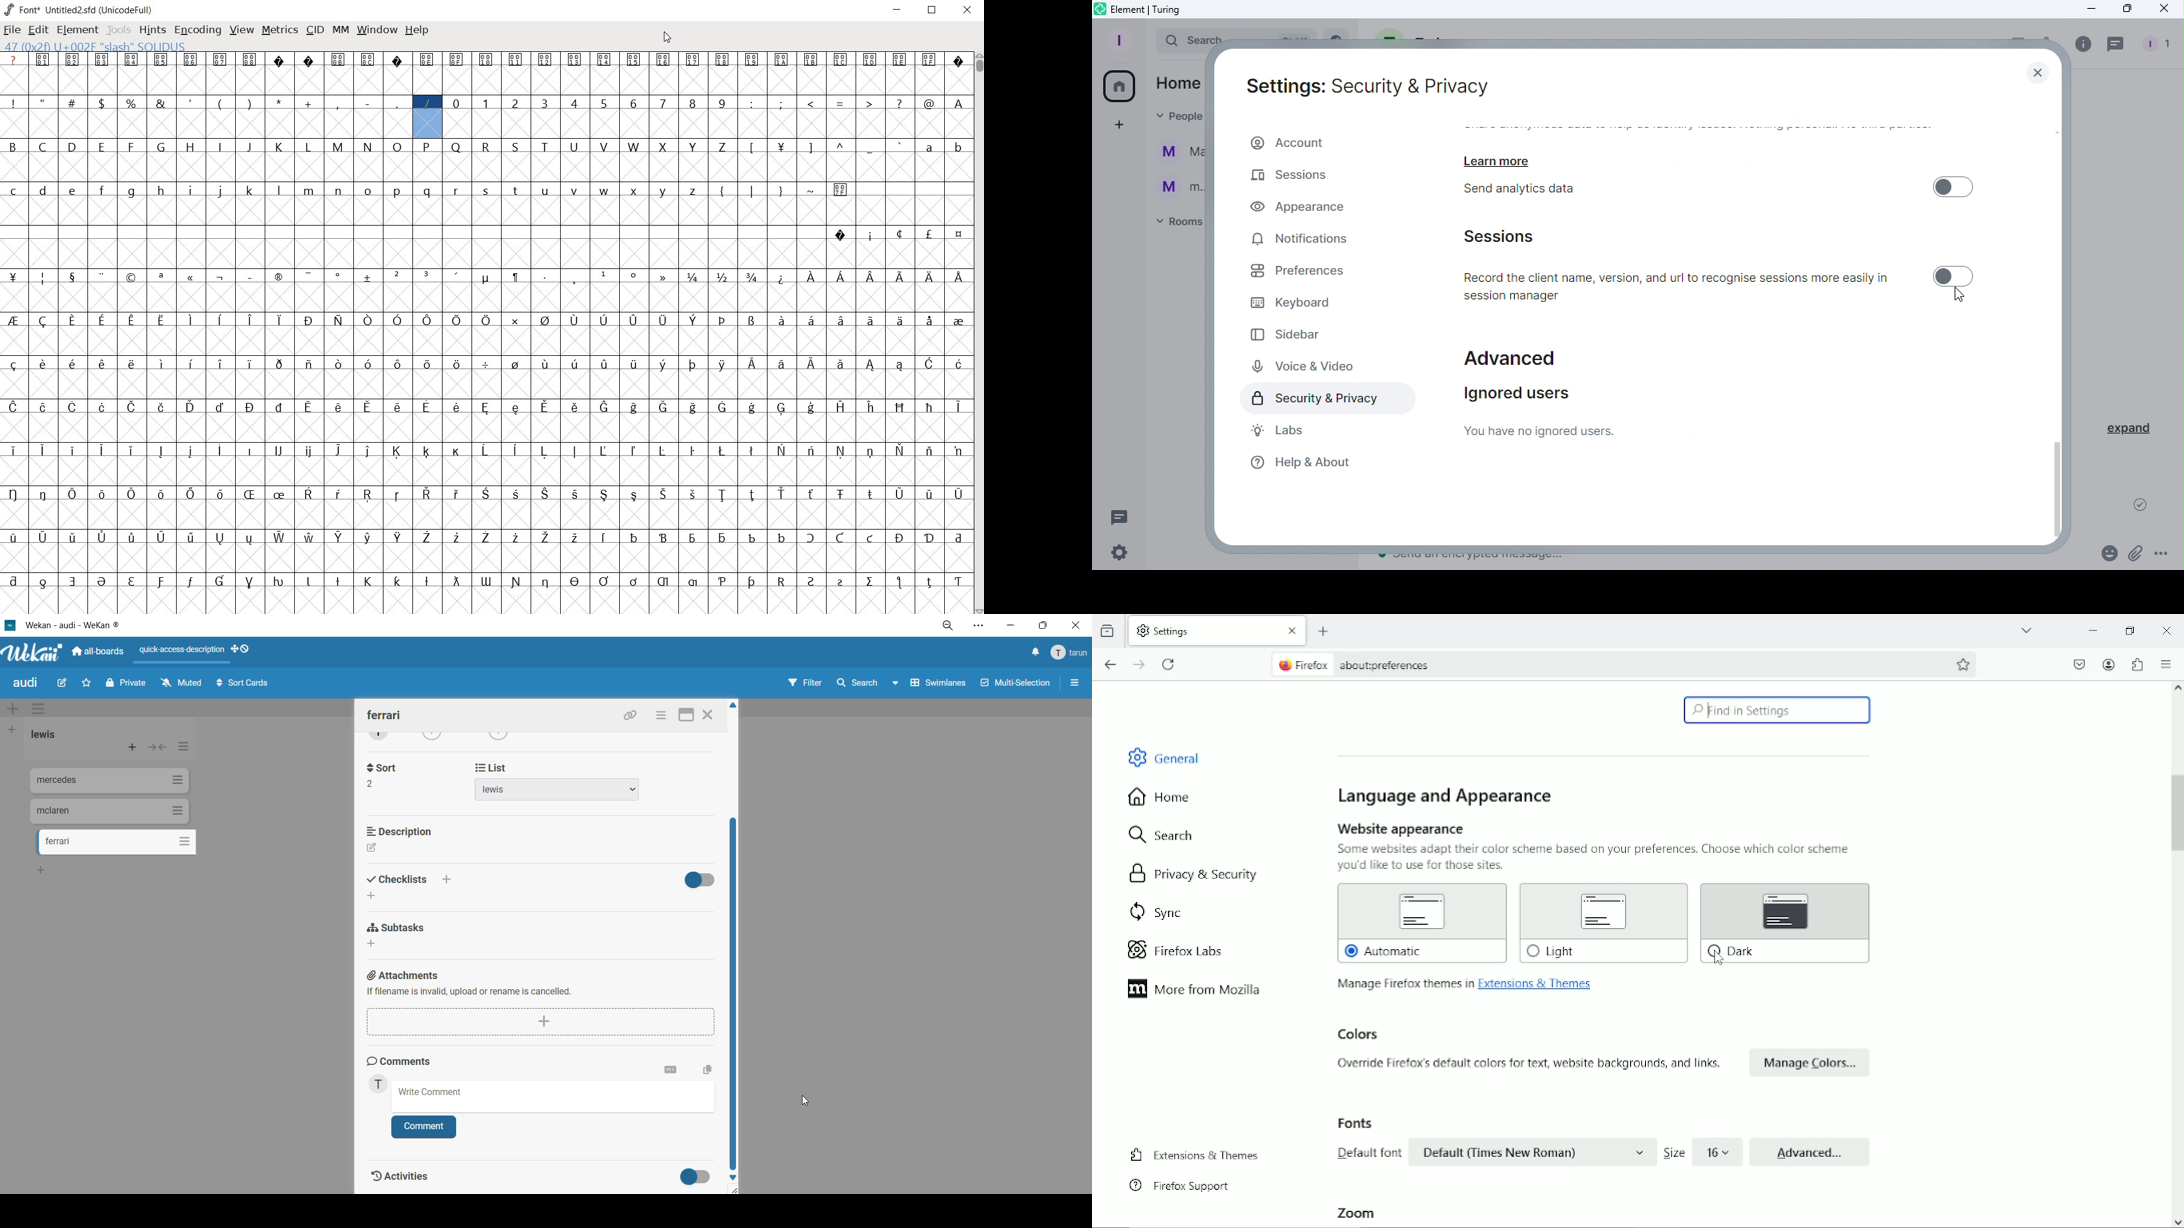 The width and height of the screenshot is (2184, 1232). Describe the element at coordinates (1173, 116) in the screenshot. I see `People` at that location.